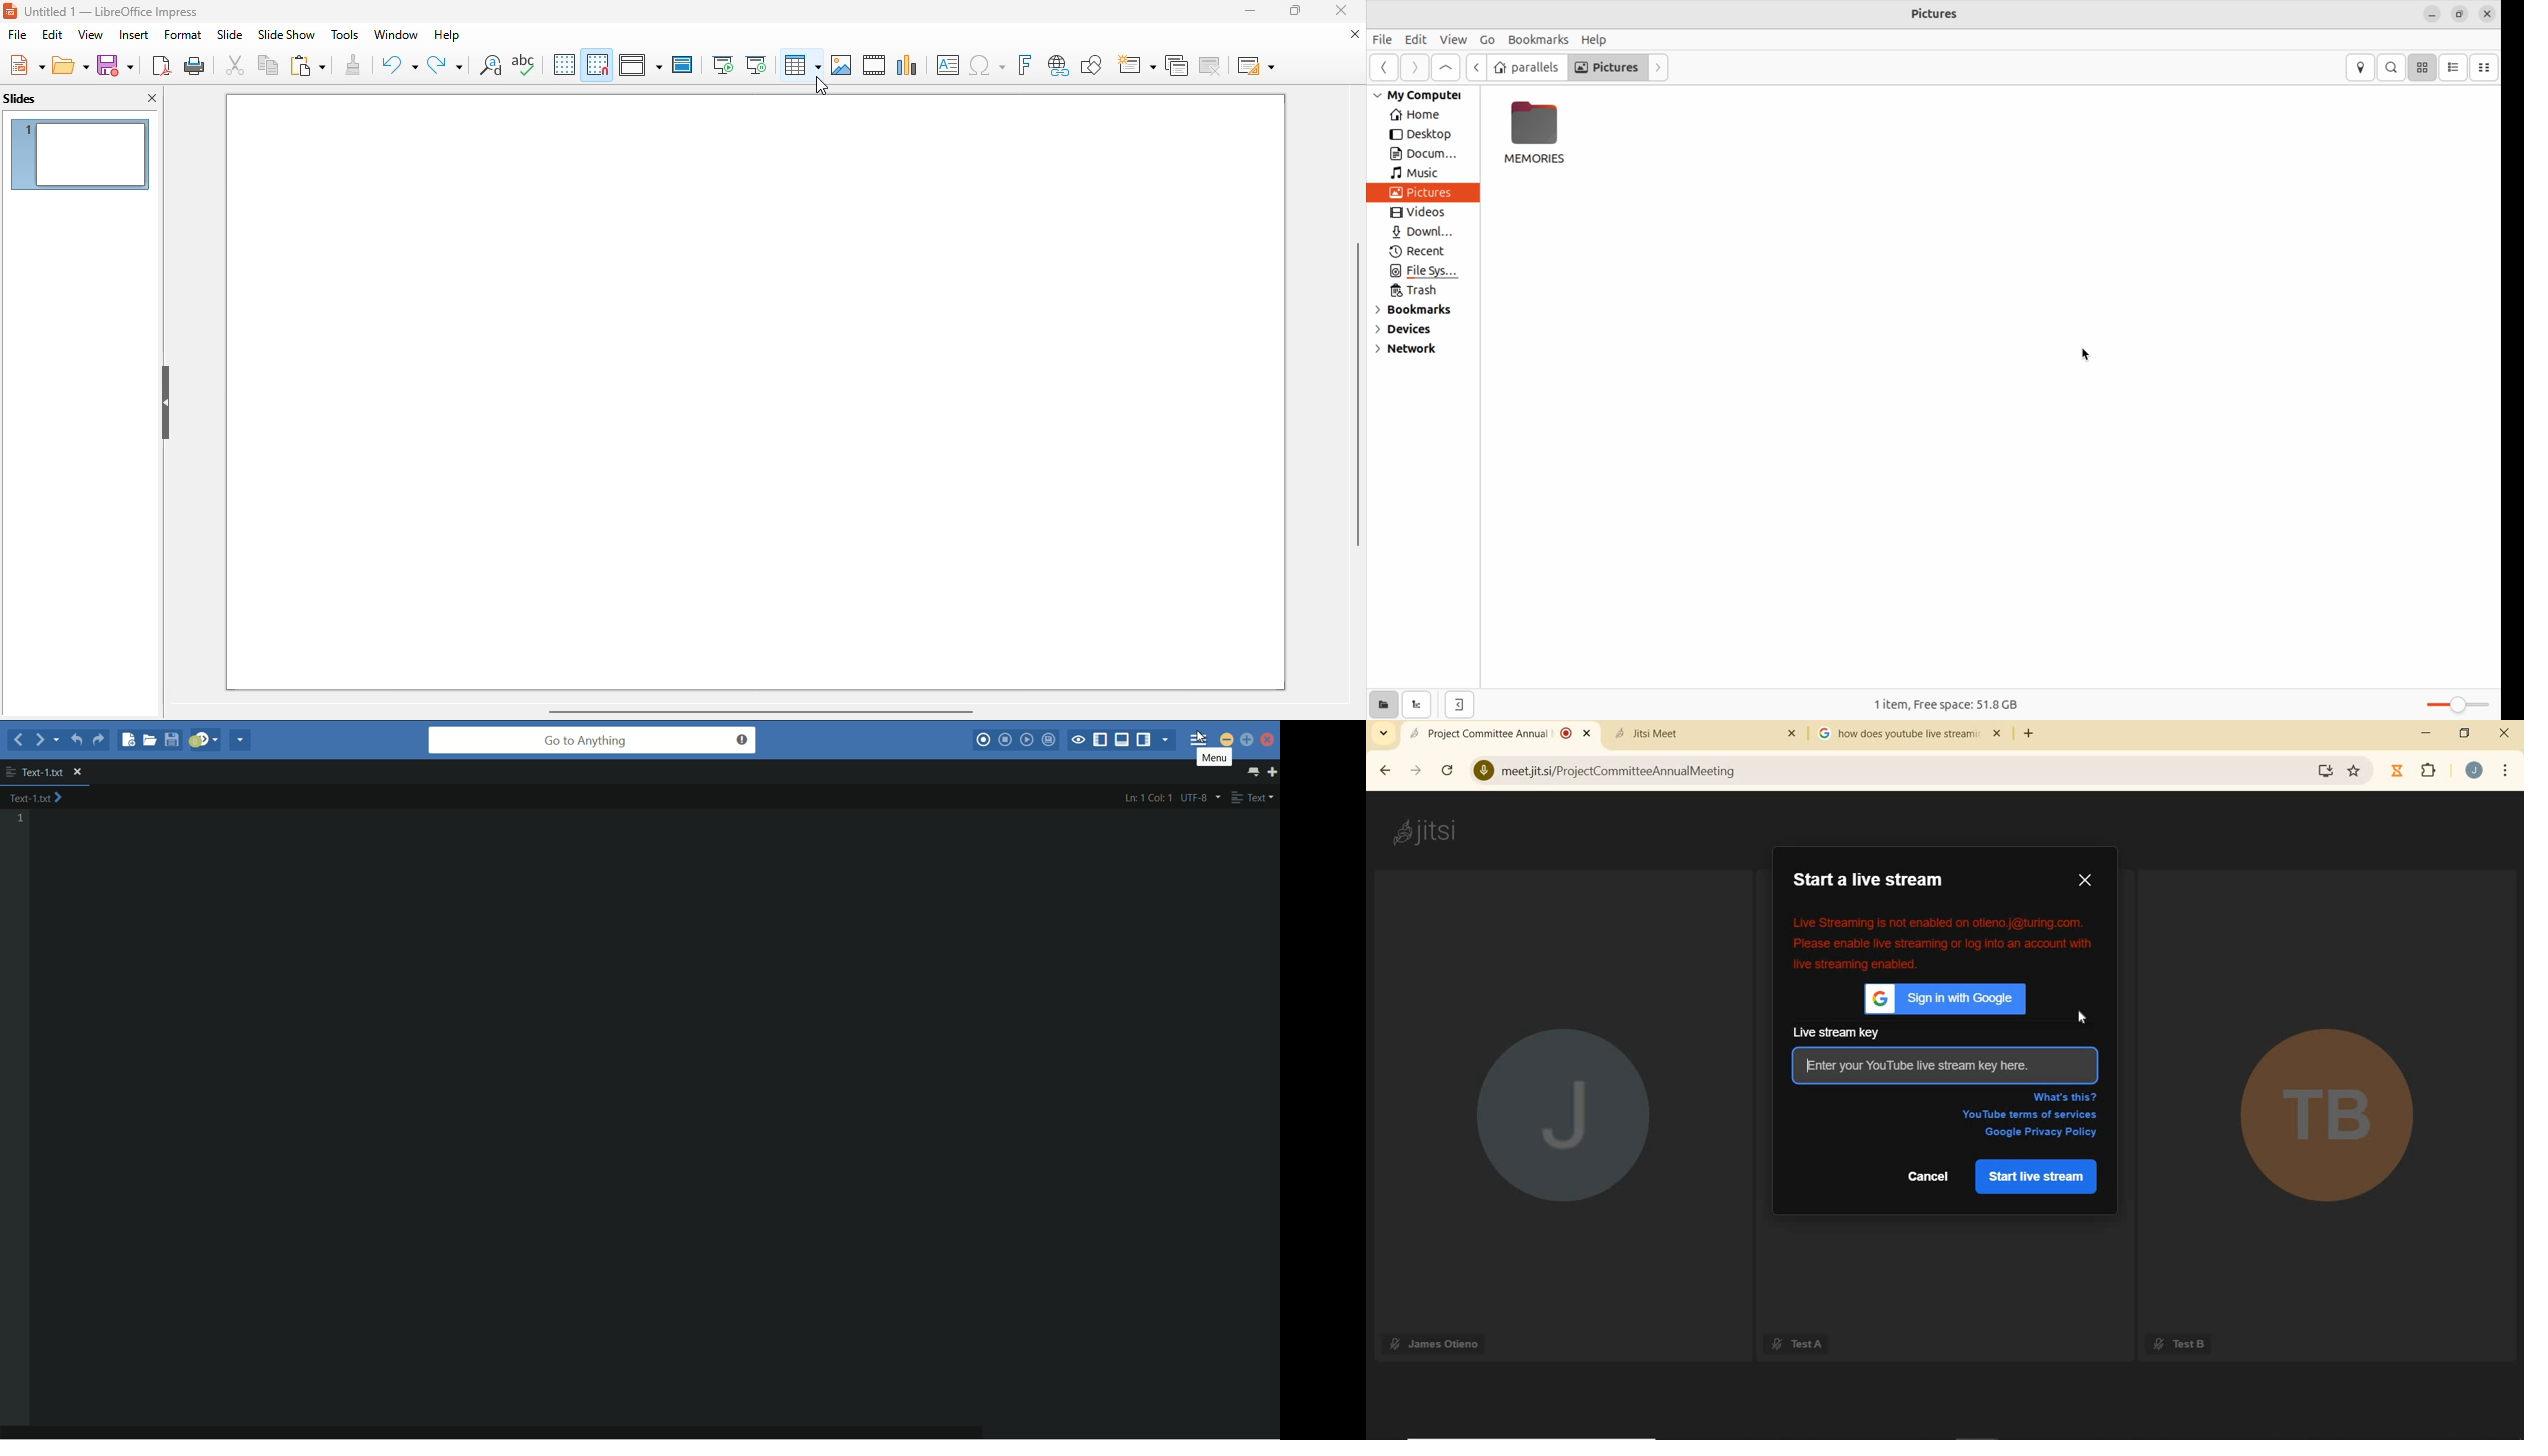  What do you see at coordinates (153, 98) in the screenshot?
I see `close pane` at bounding box center [153, 98].